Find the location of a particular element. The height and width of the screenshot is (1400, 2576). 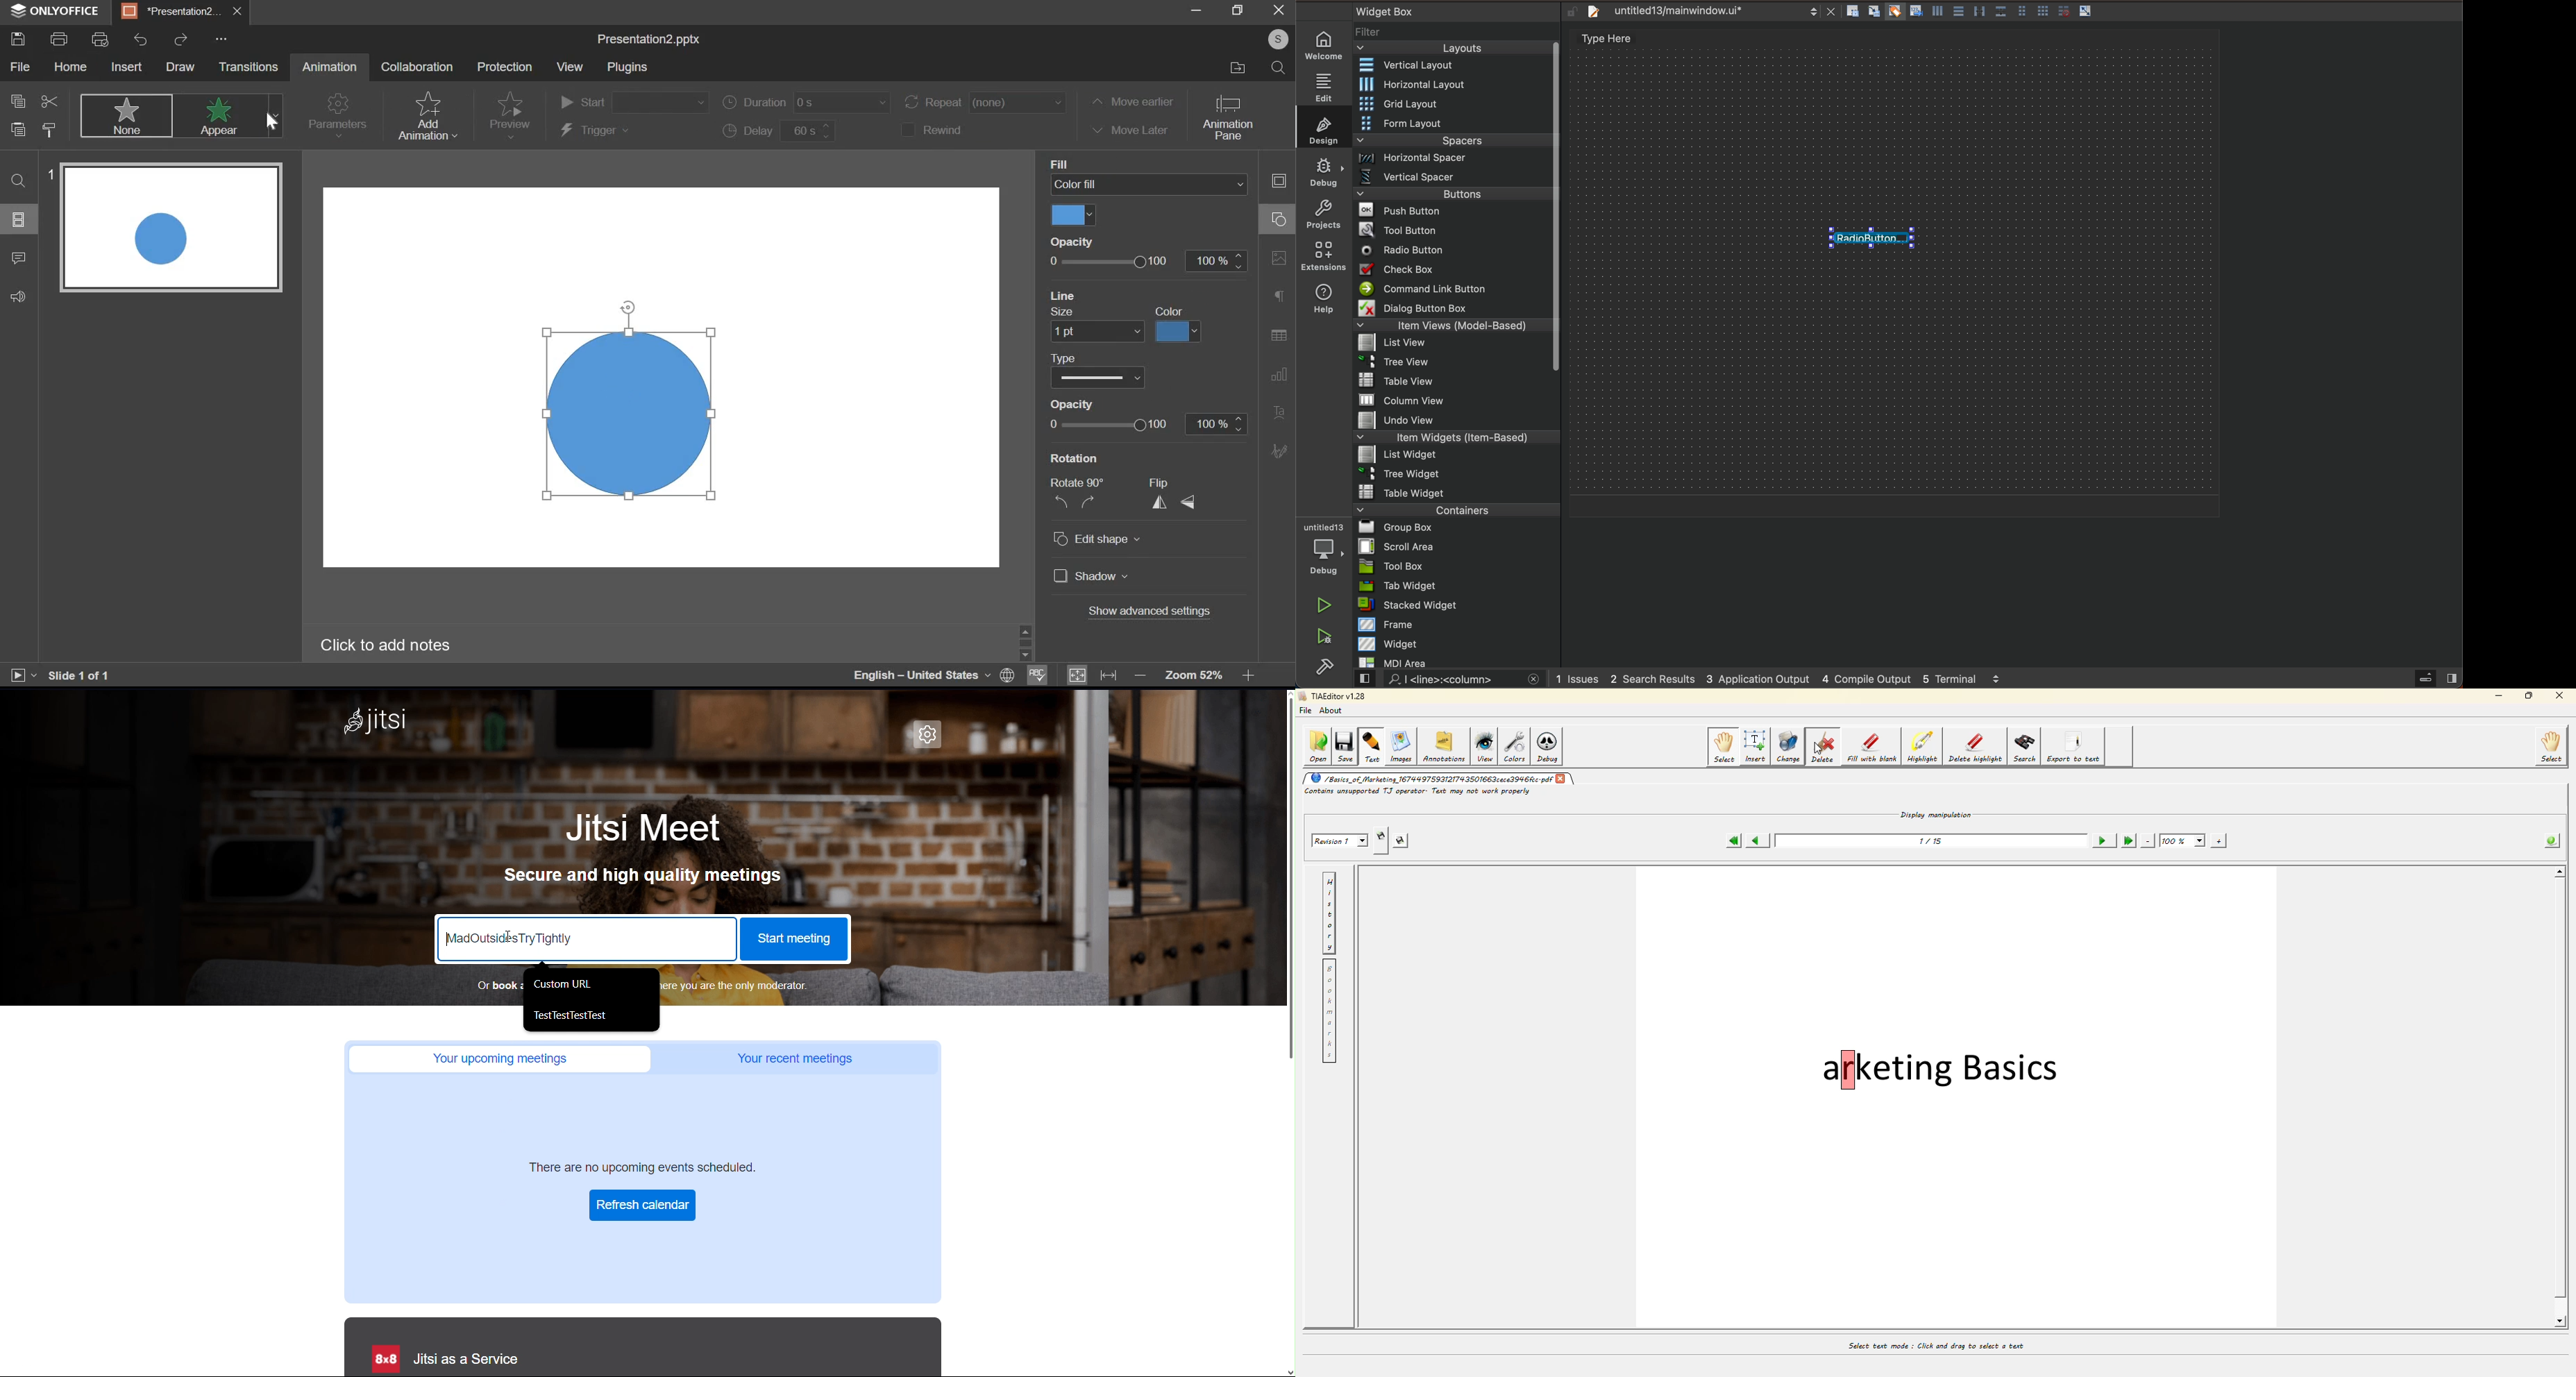

 is located at coordinates (1454, 456).